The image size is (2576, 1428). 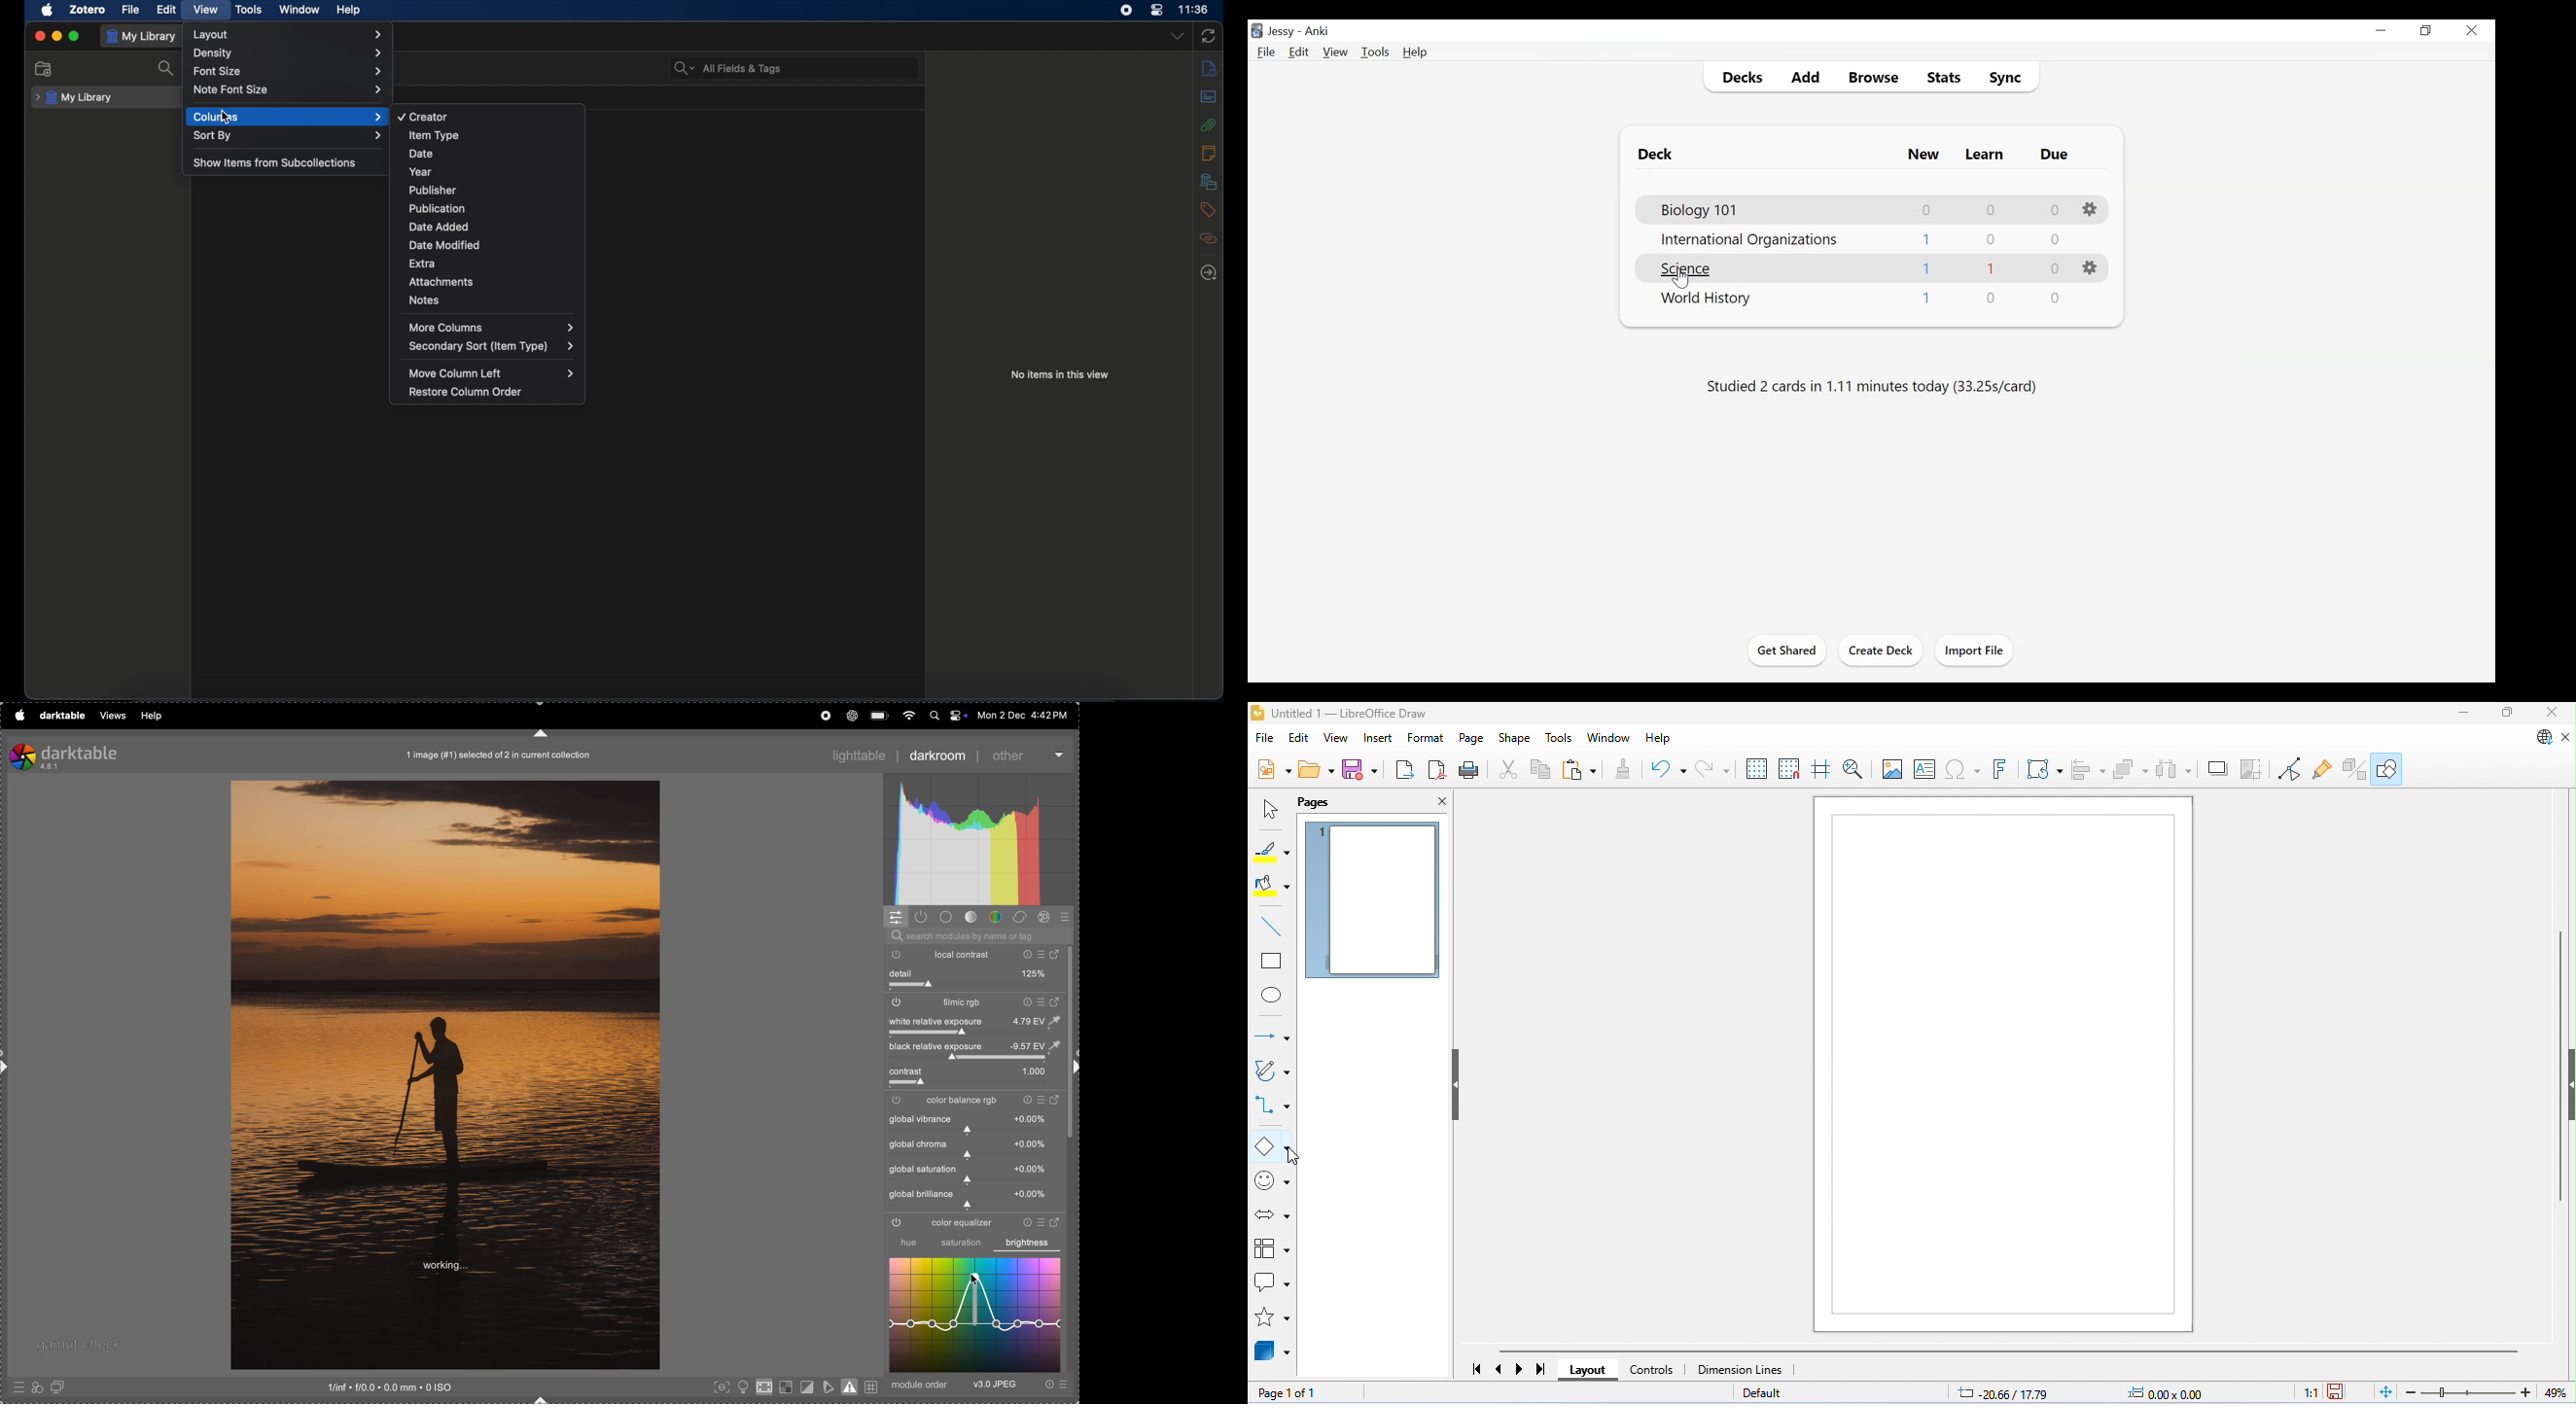 What do you see at coordinates (975, 1084) in the screenshot?
I see `toggle bar` at bounding box center [975, 1084].